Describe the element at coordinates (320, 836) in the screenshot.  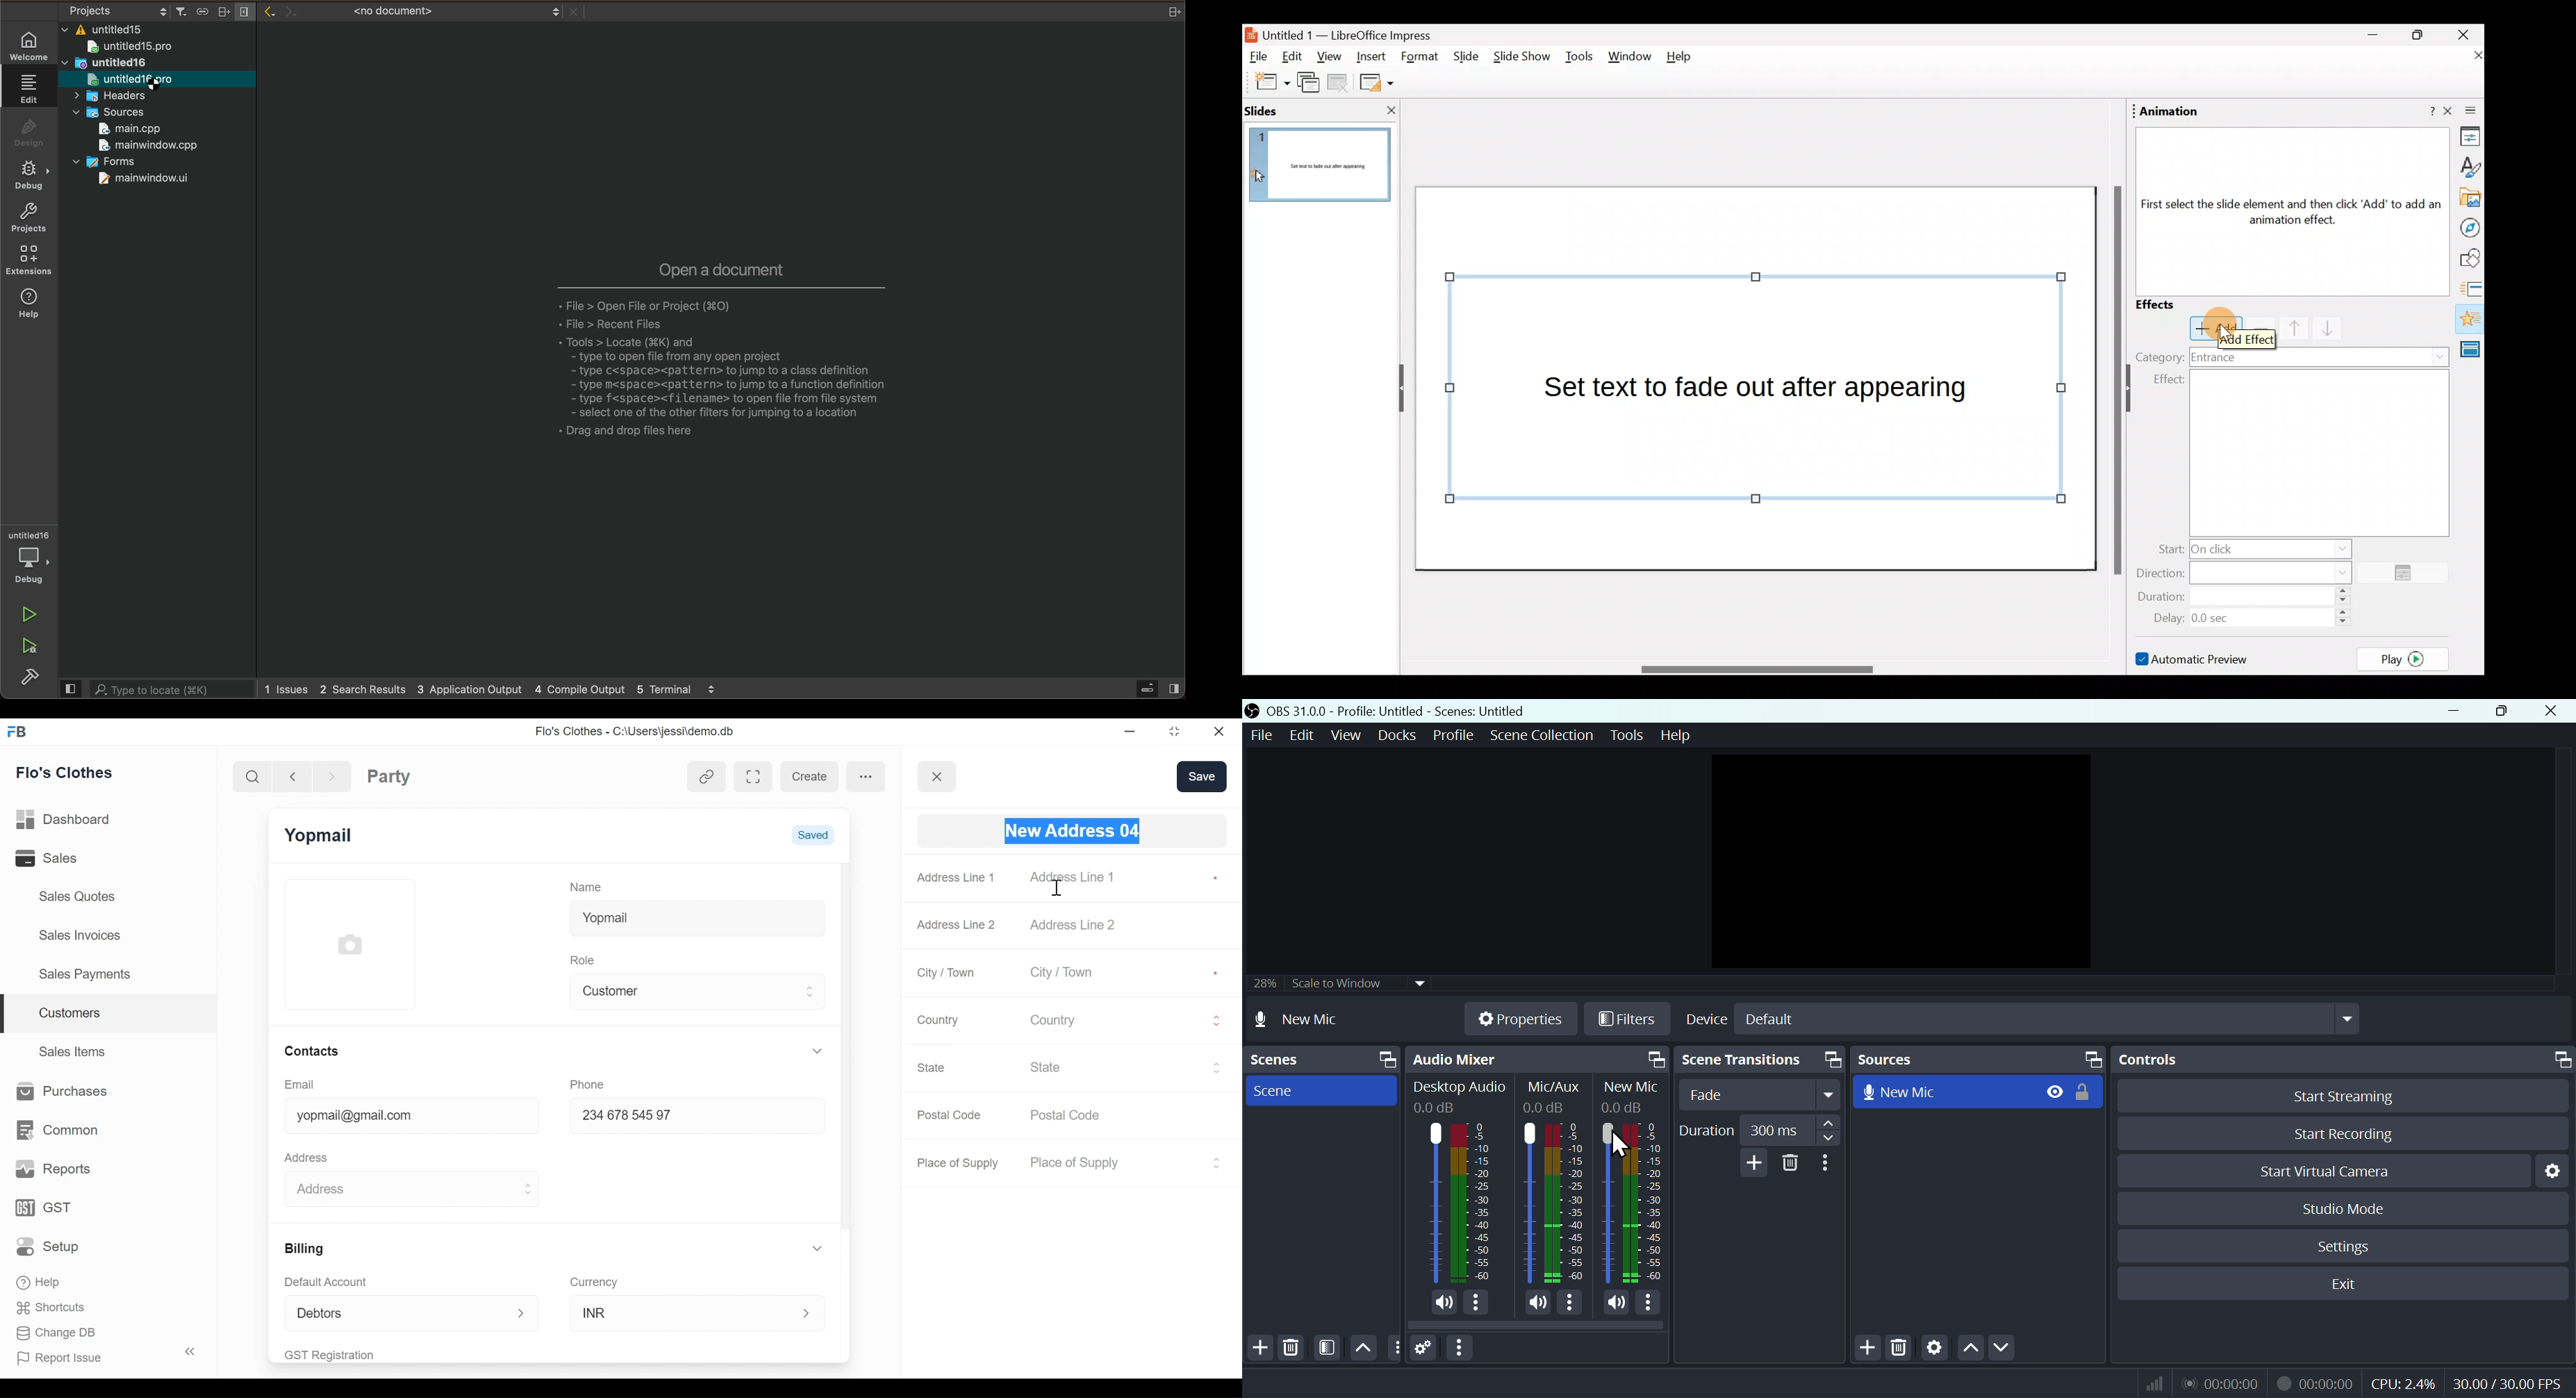
I see `Yopmail` at that location.